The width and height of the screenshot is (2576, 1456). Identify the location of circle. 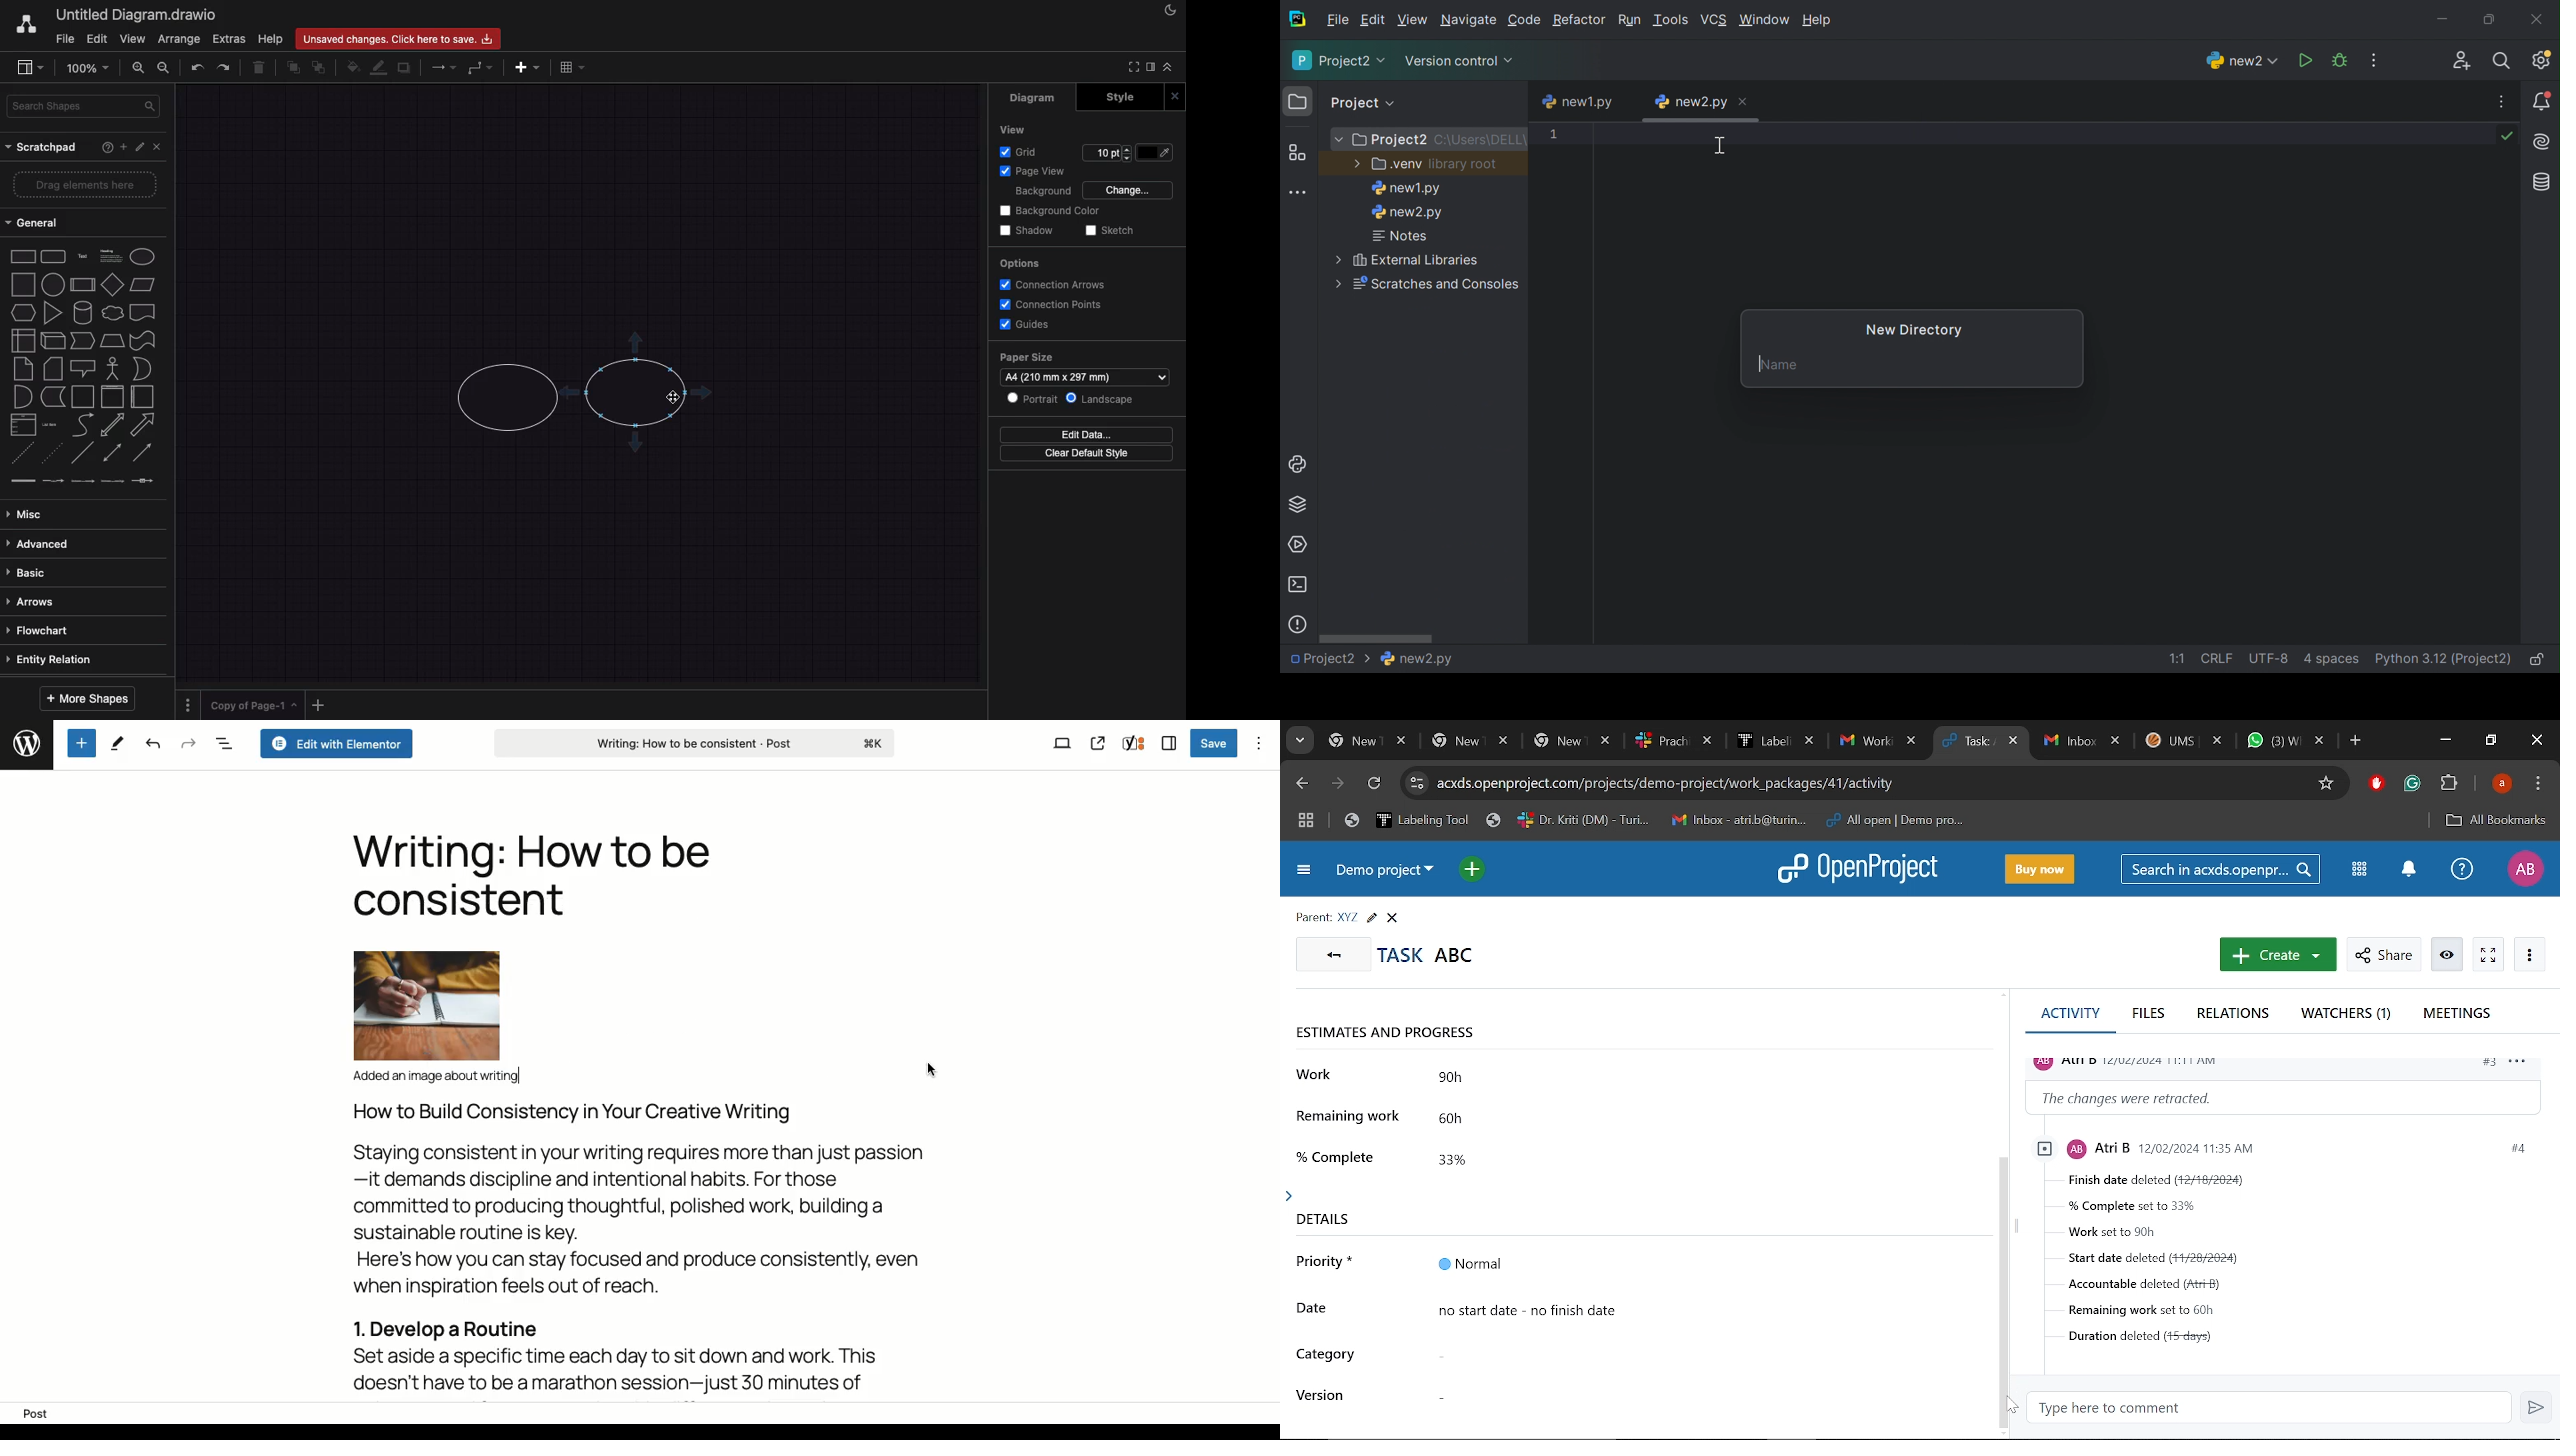
(507, 395).